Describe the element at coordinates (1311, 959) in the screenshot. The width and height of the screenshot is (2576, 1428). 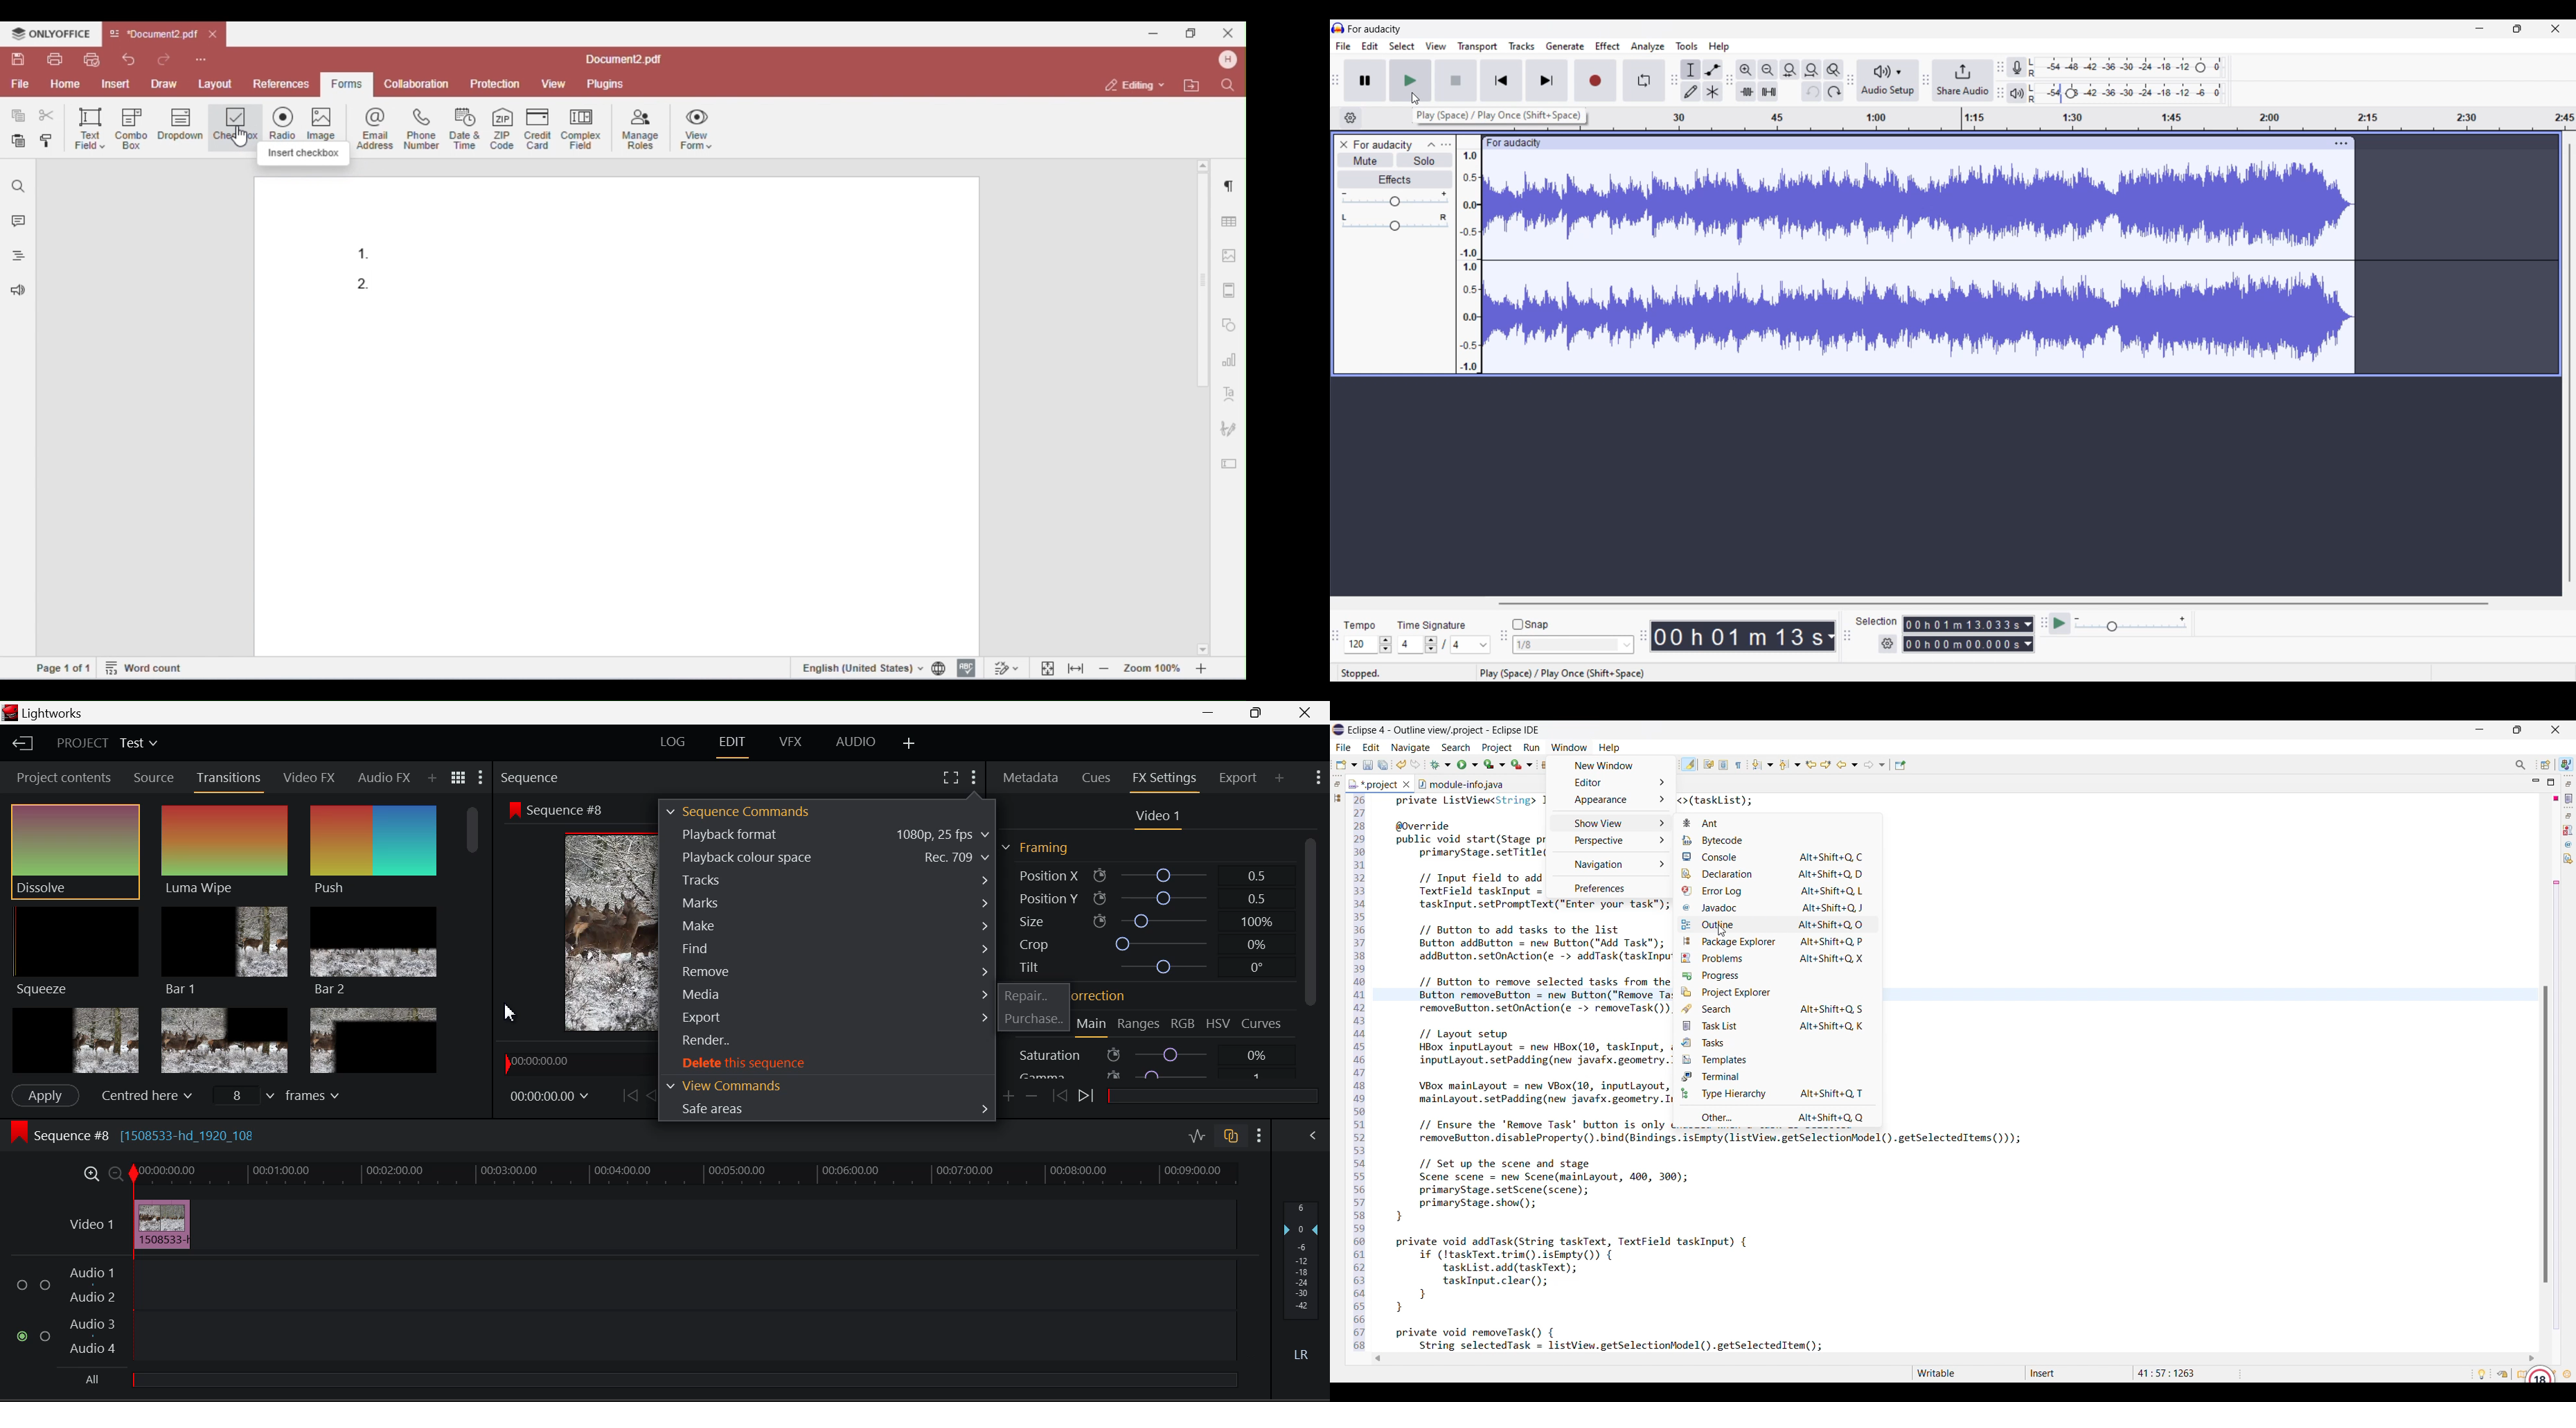
I see `Scroll Bar` at that location.